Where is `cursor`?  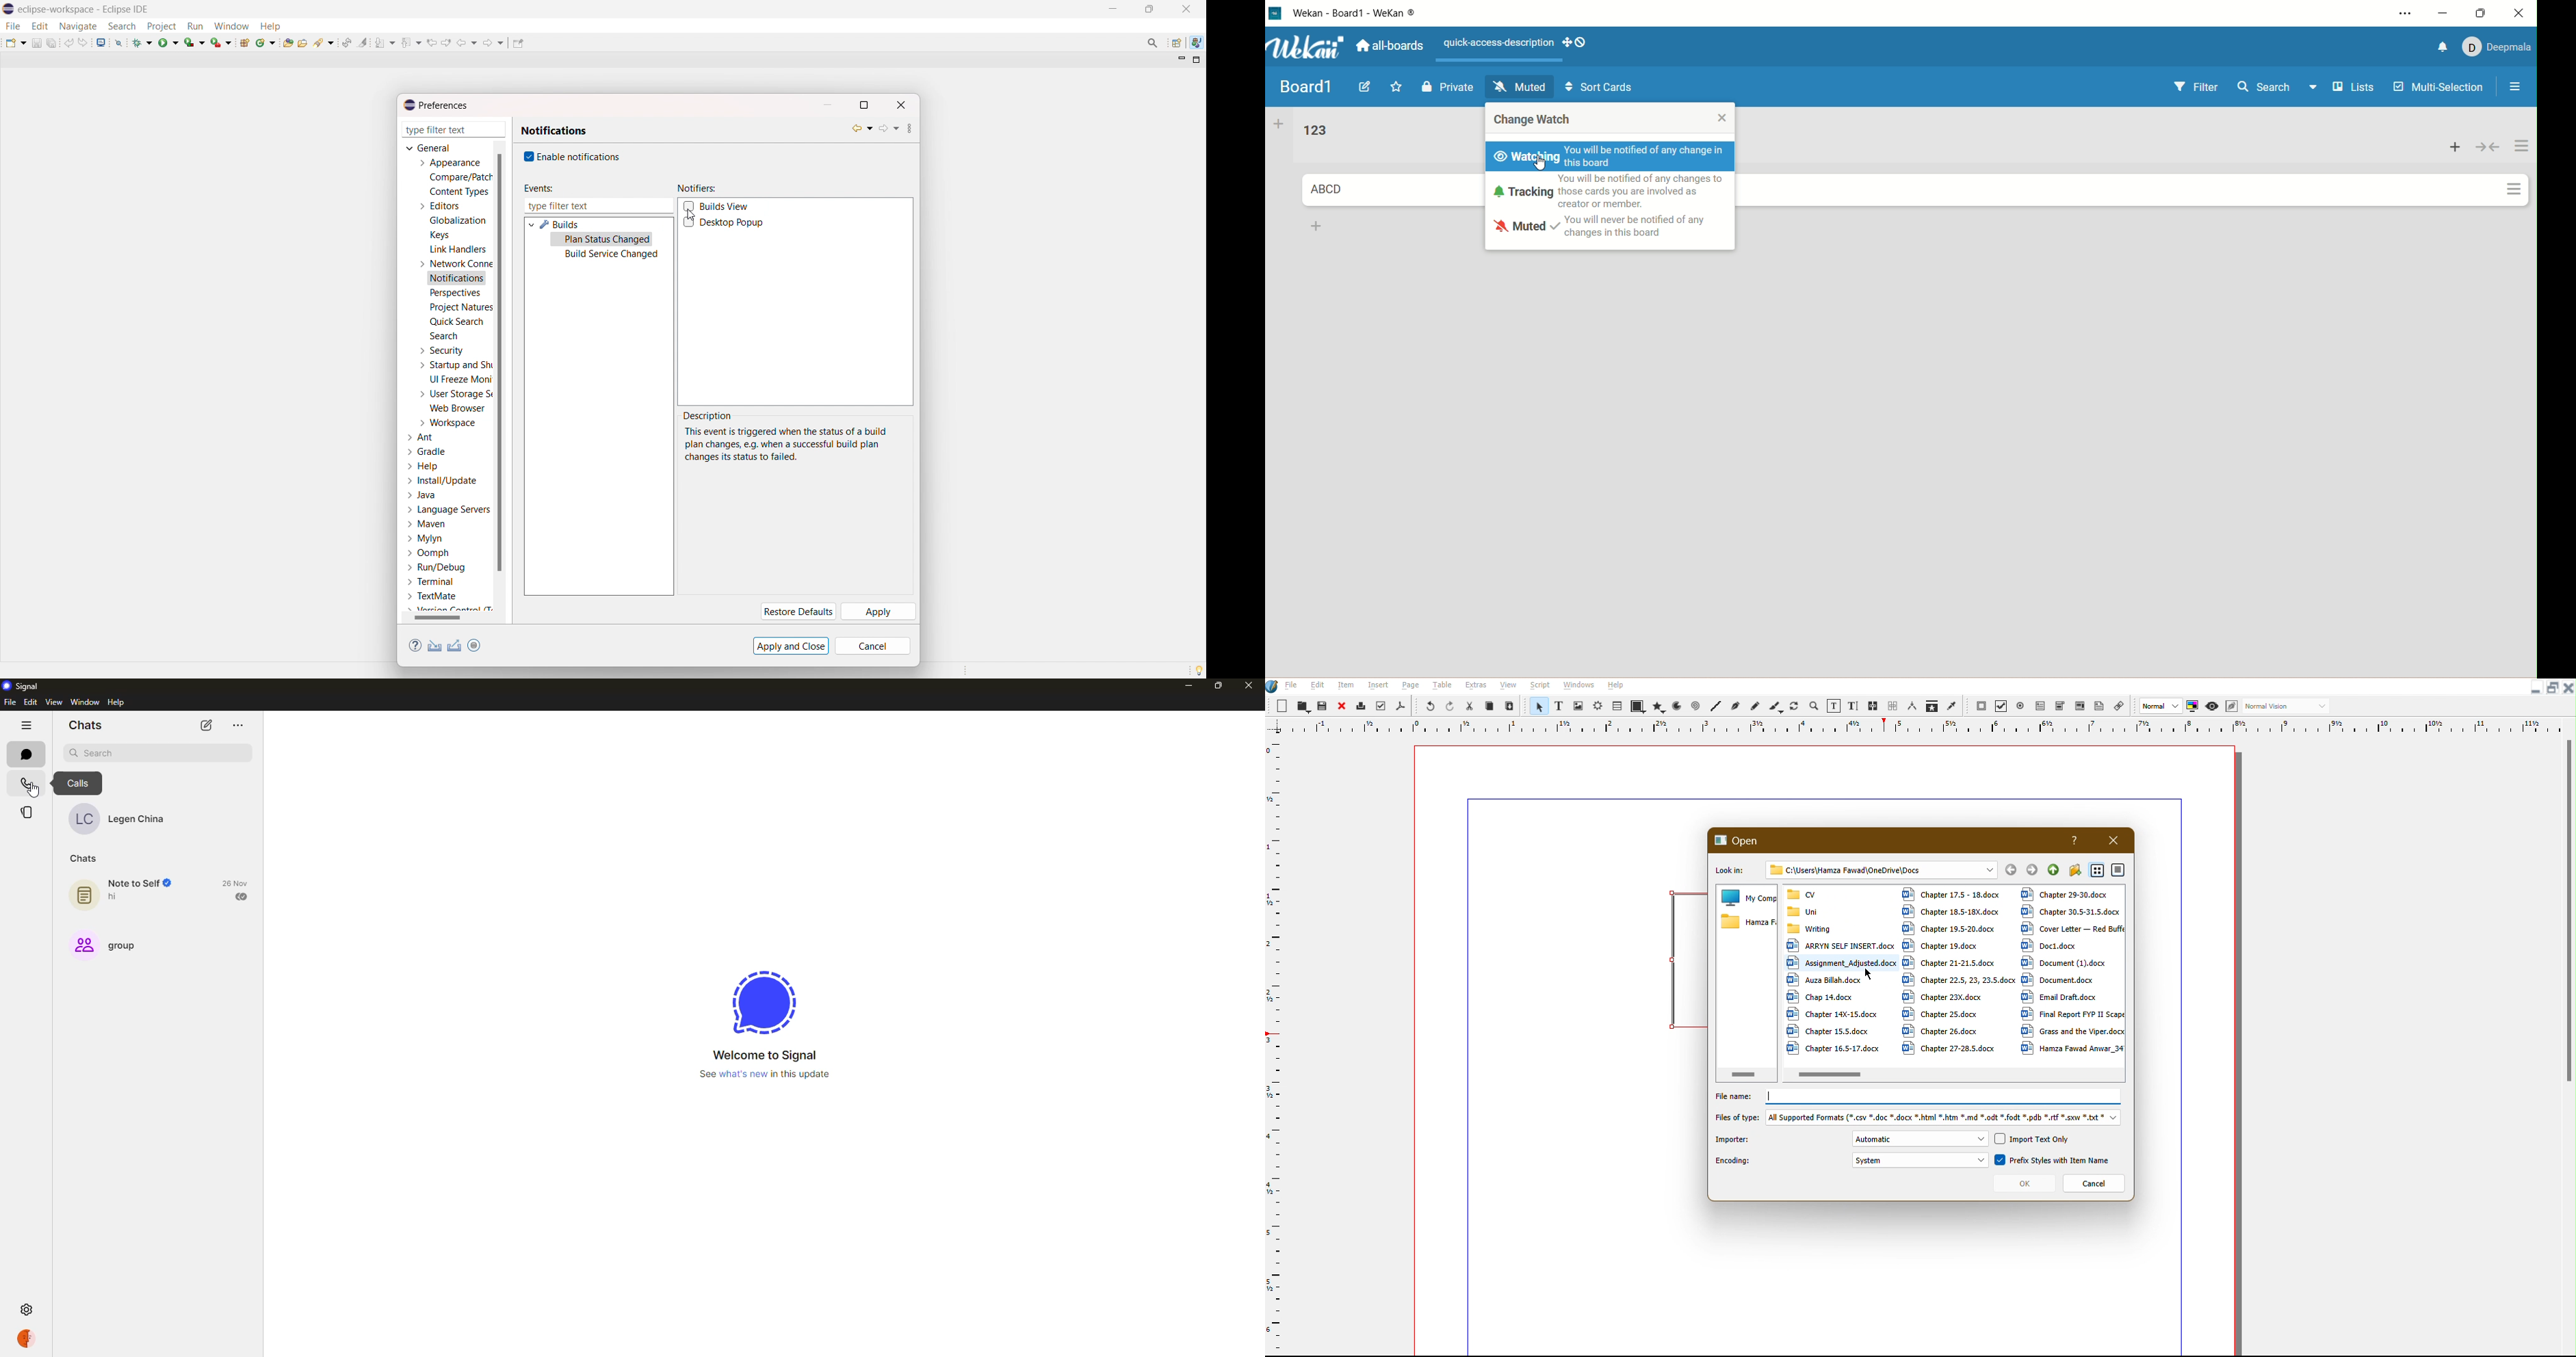
cursor is located at coordinates (690, 215).